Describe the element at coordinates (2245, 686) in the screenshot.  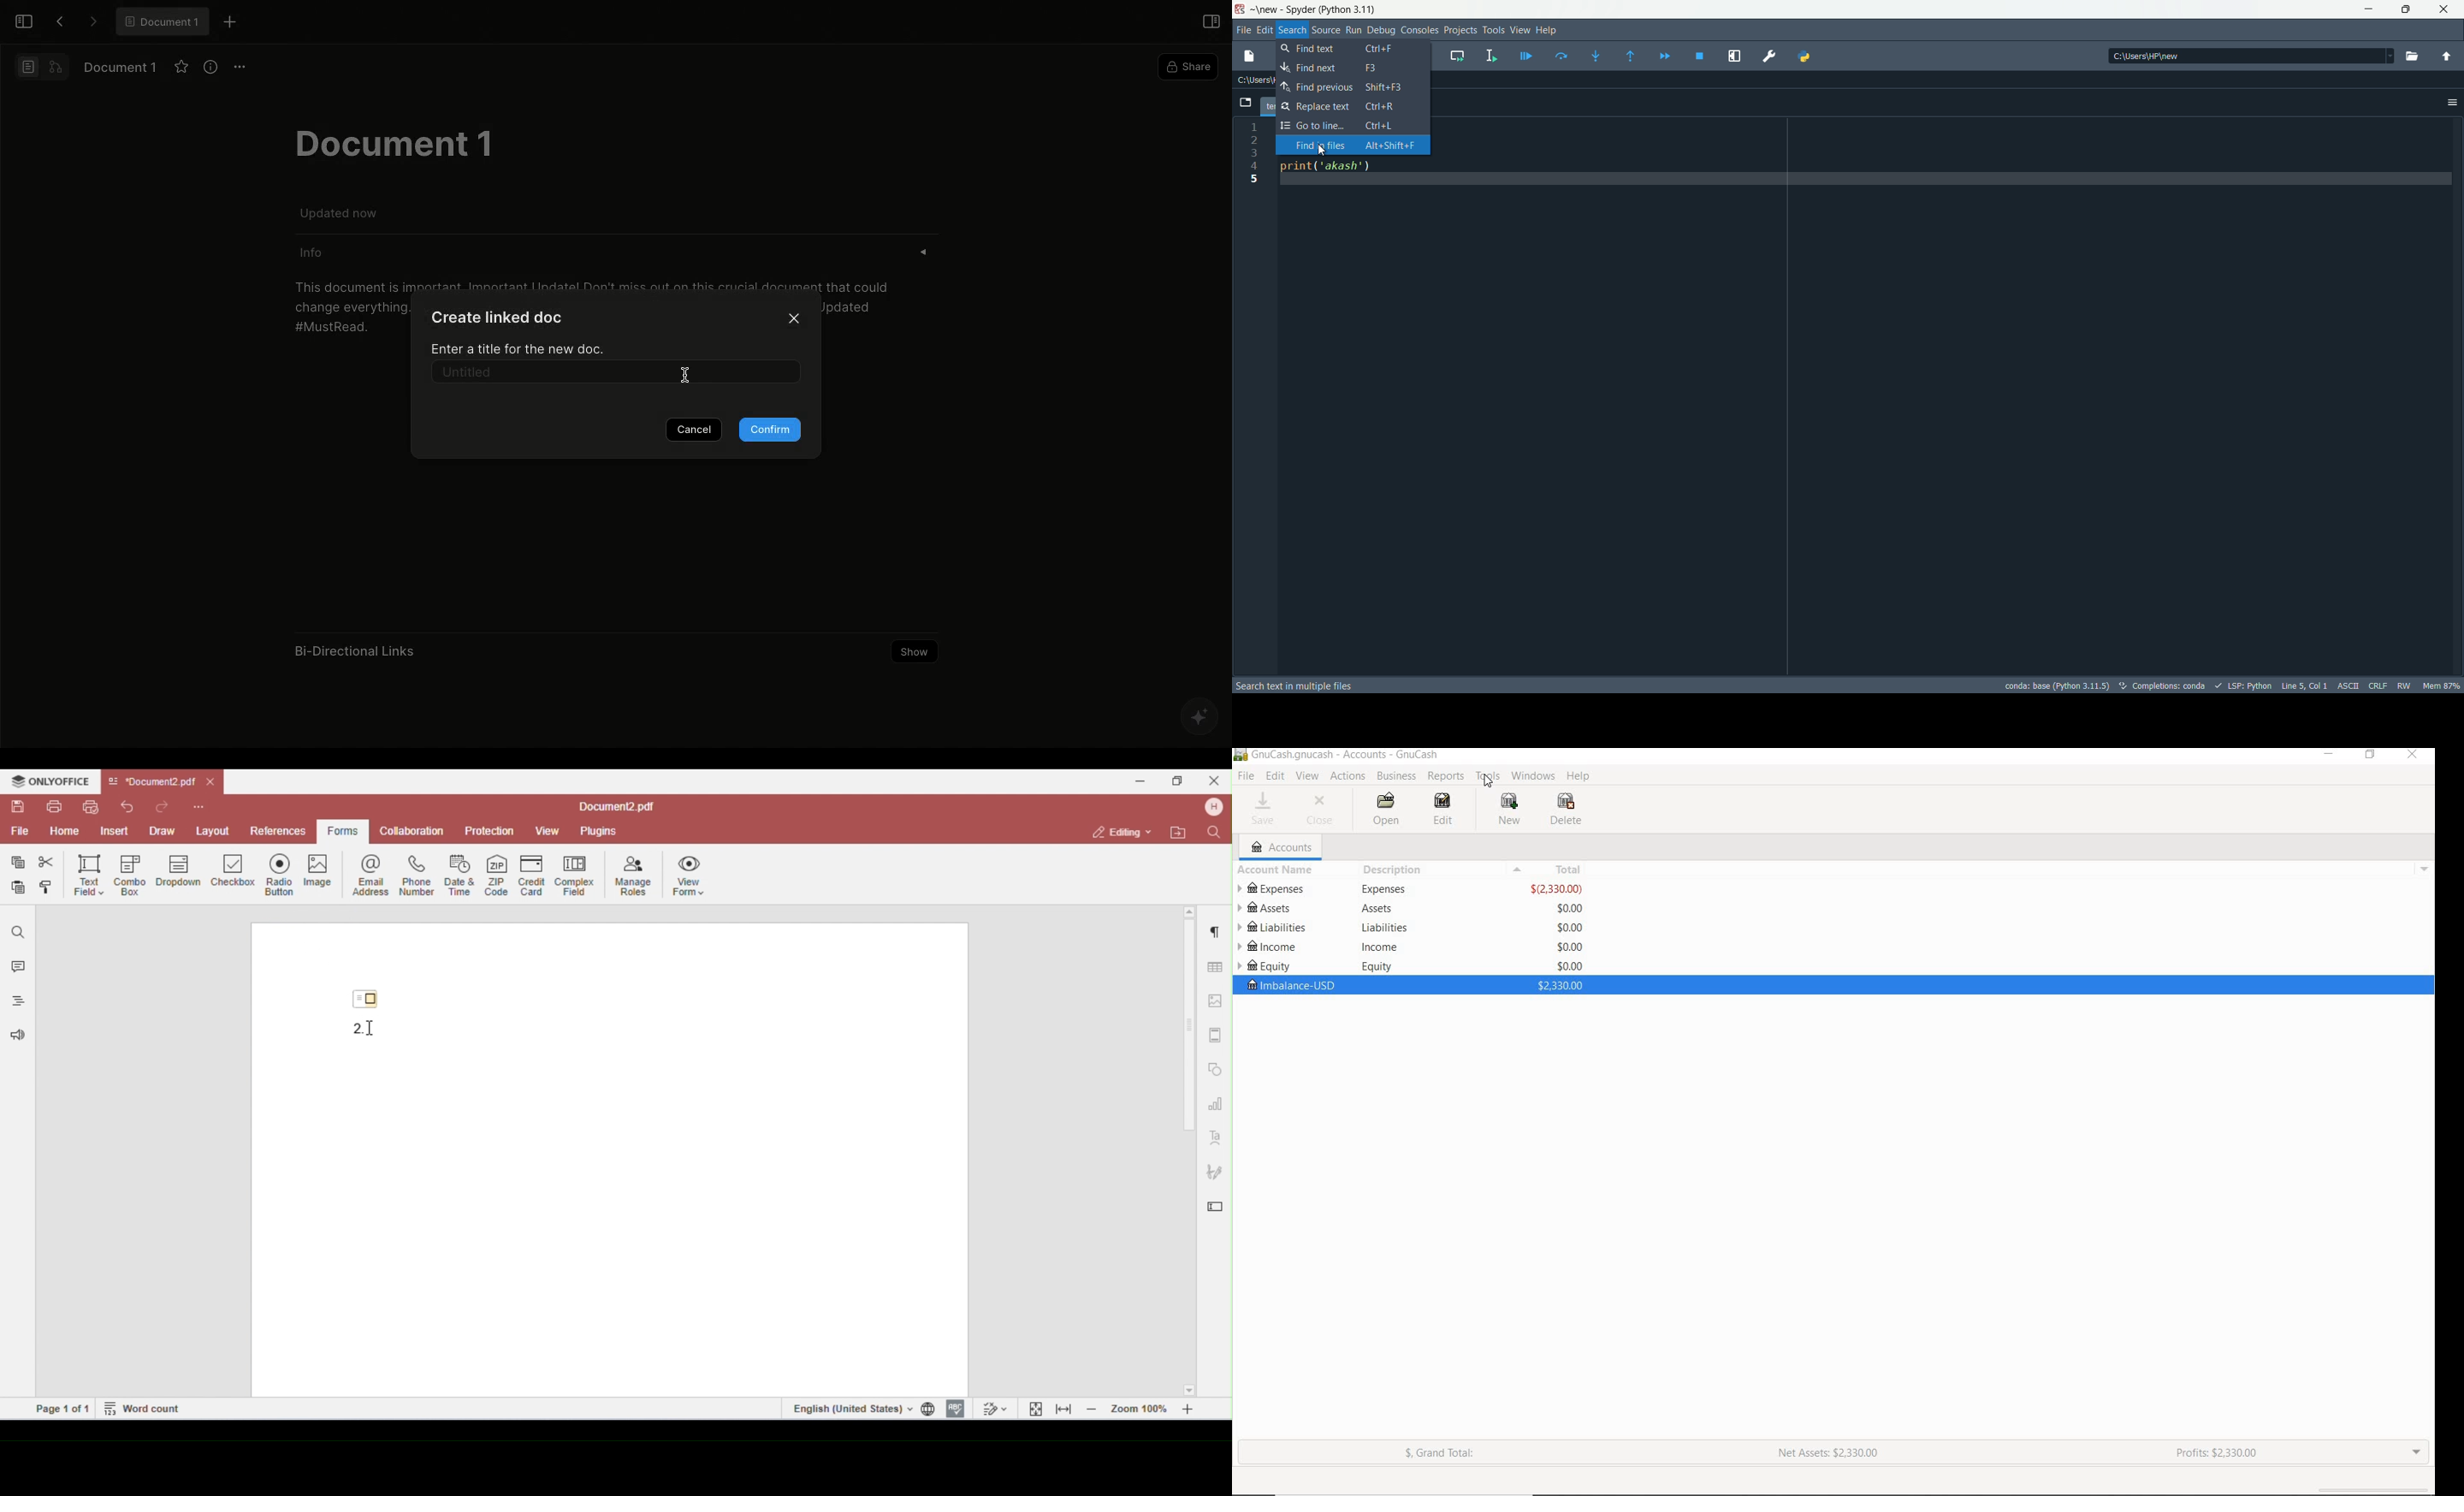
I see `LSP:Python` at that location.